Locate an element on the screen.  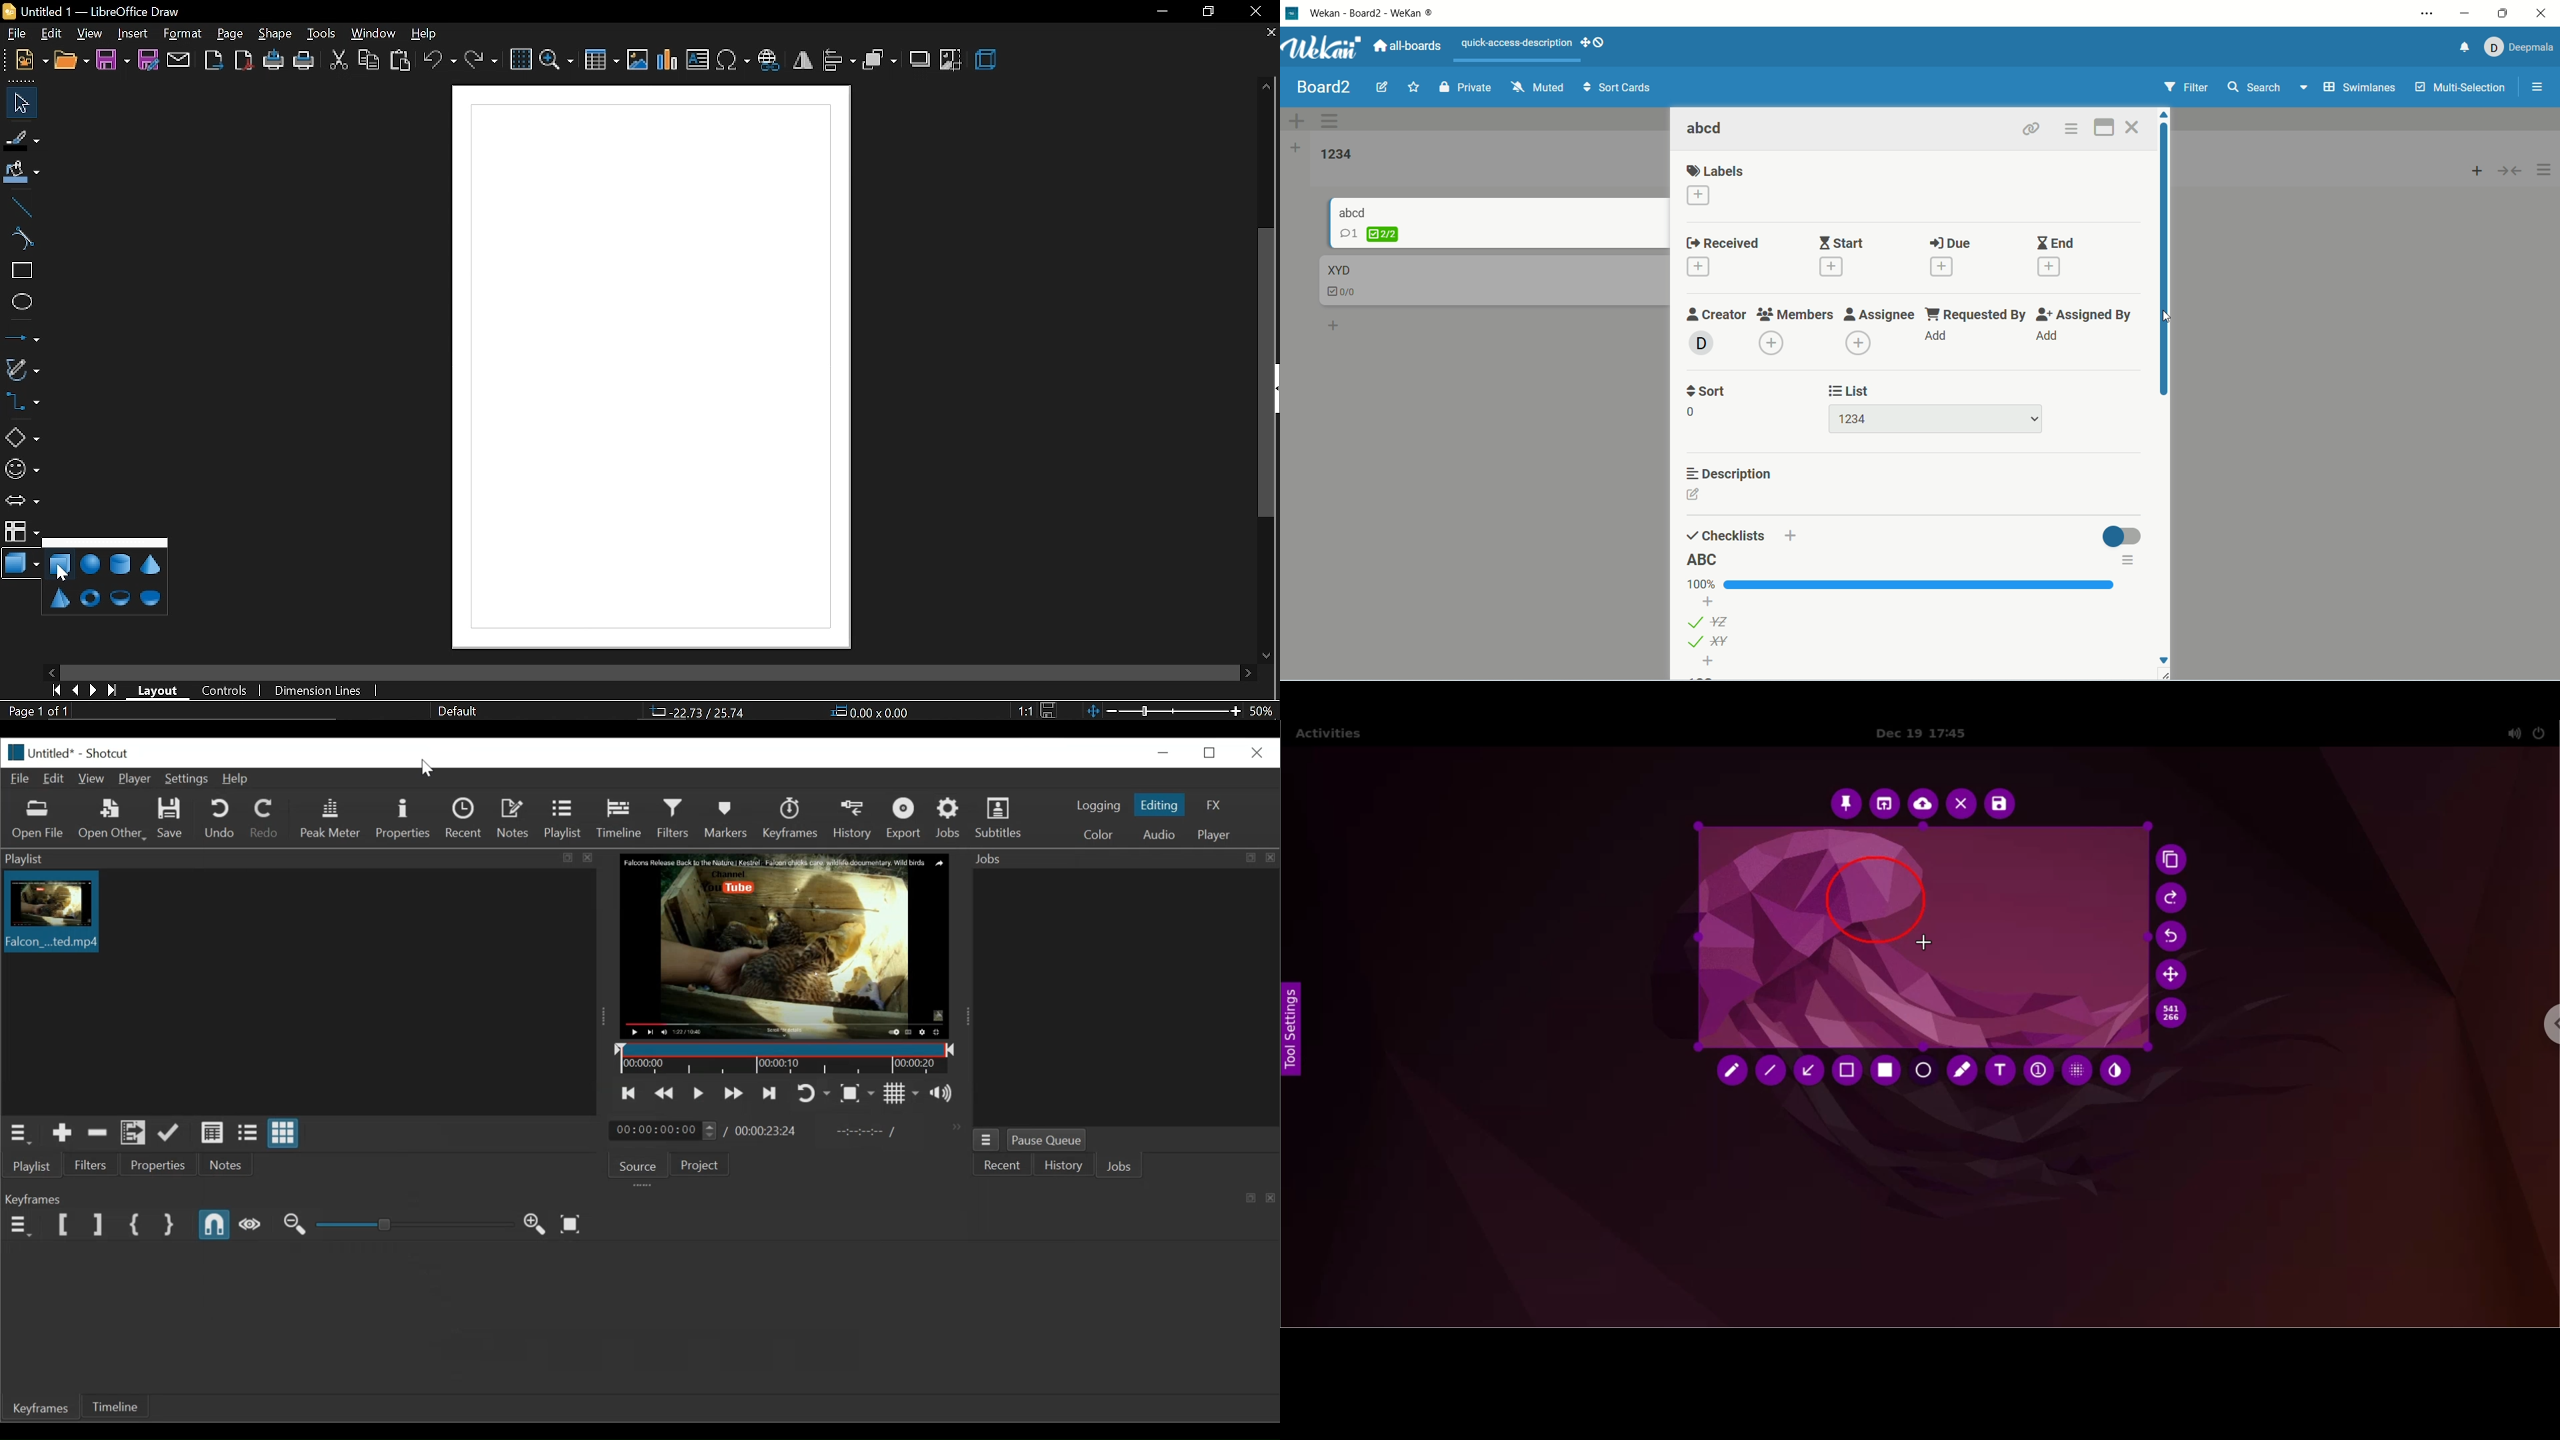
Zoom keyframe in is located at coordinates (537, 1225).